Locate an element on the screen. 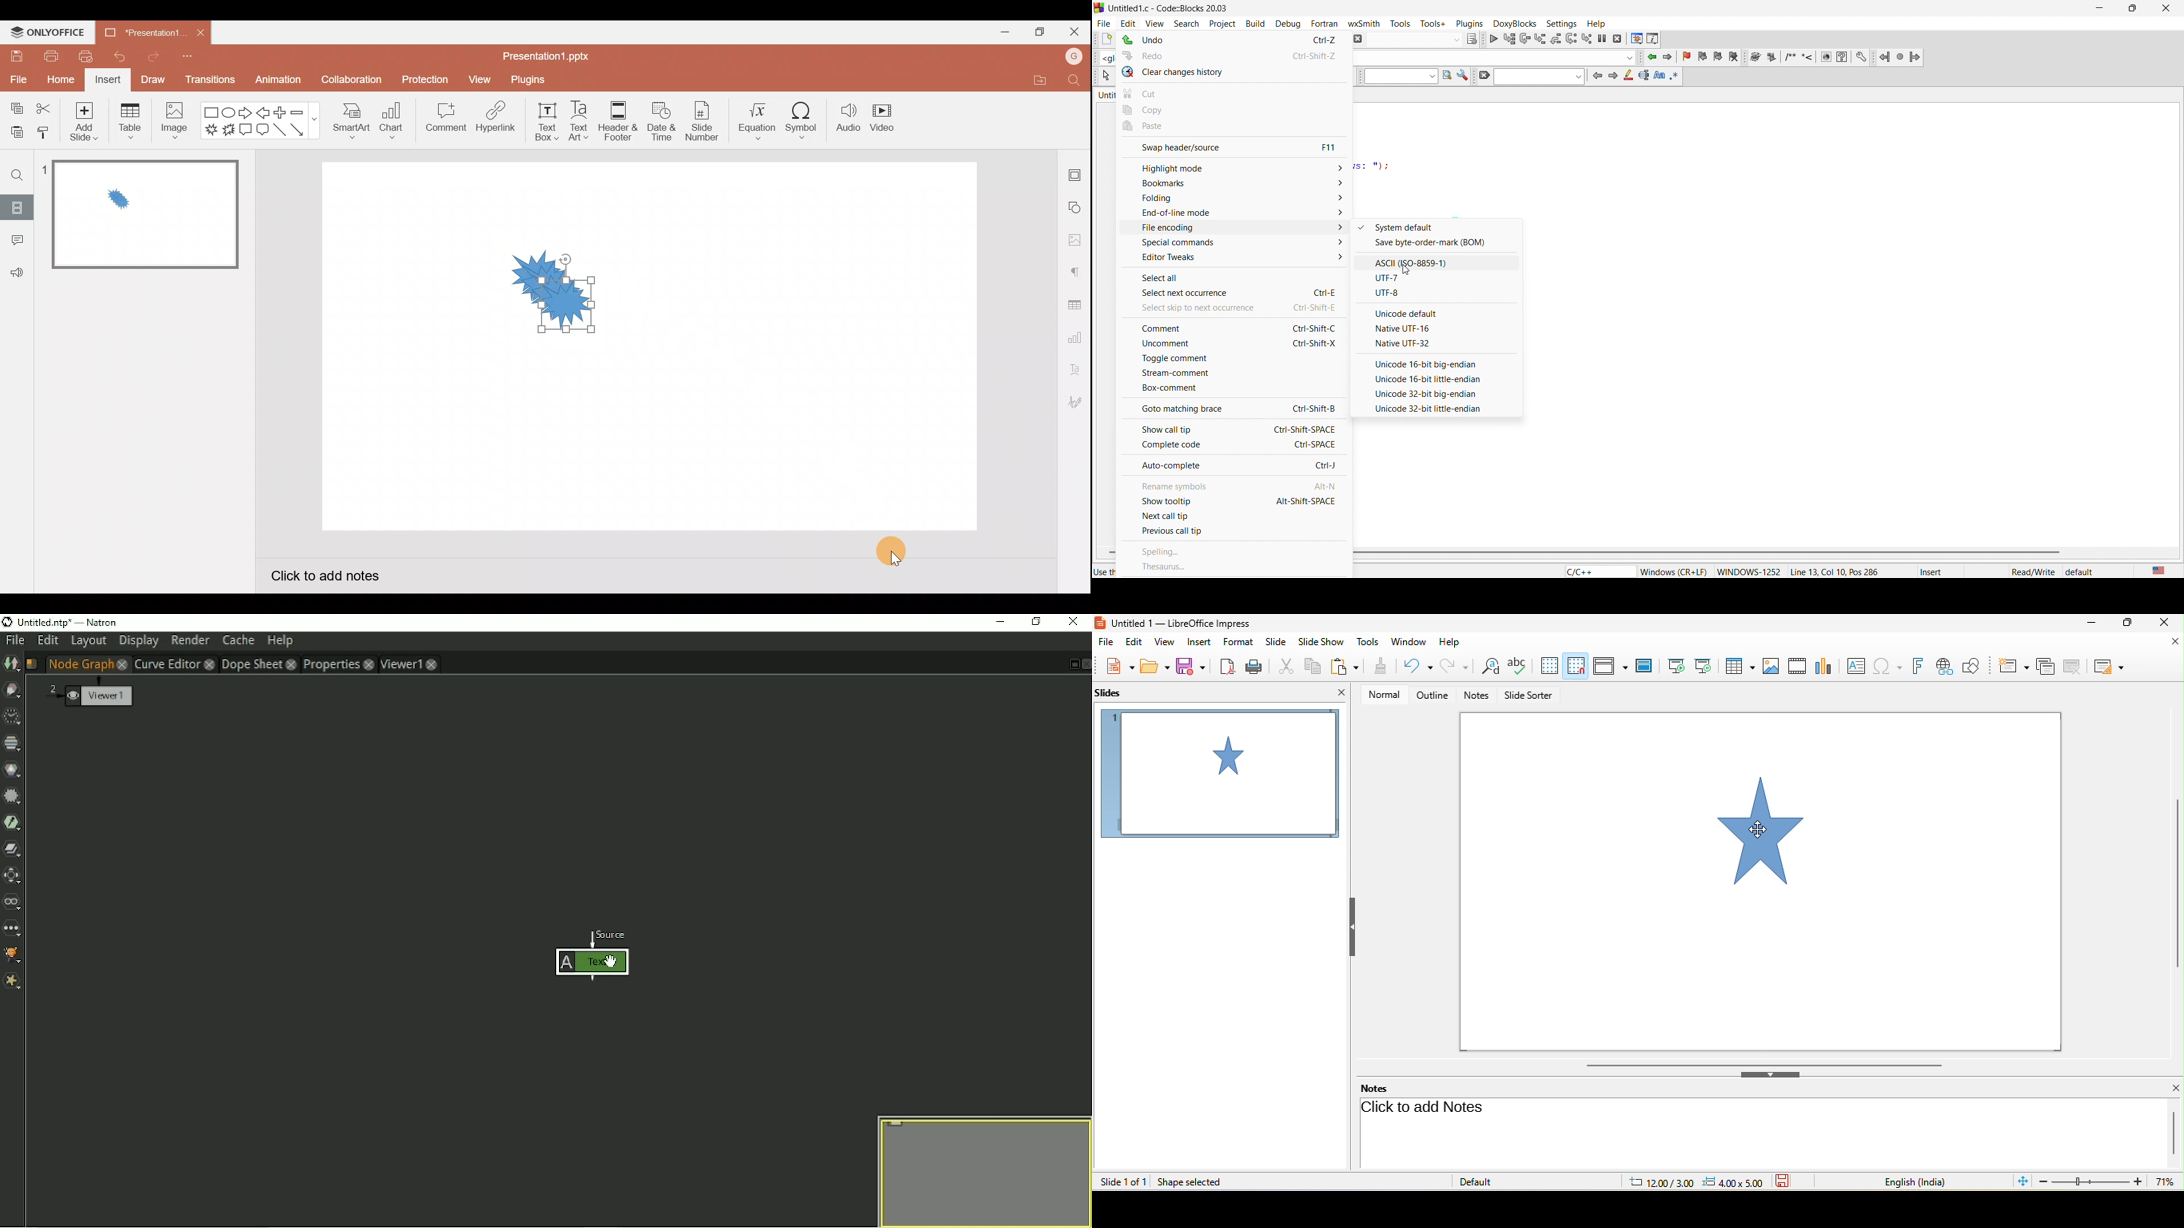  step into instruction is located at coordinates (1586, 39).